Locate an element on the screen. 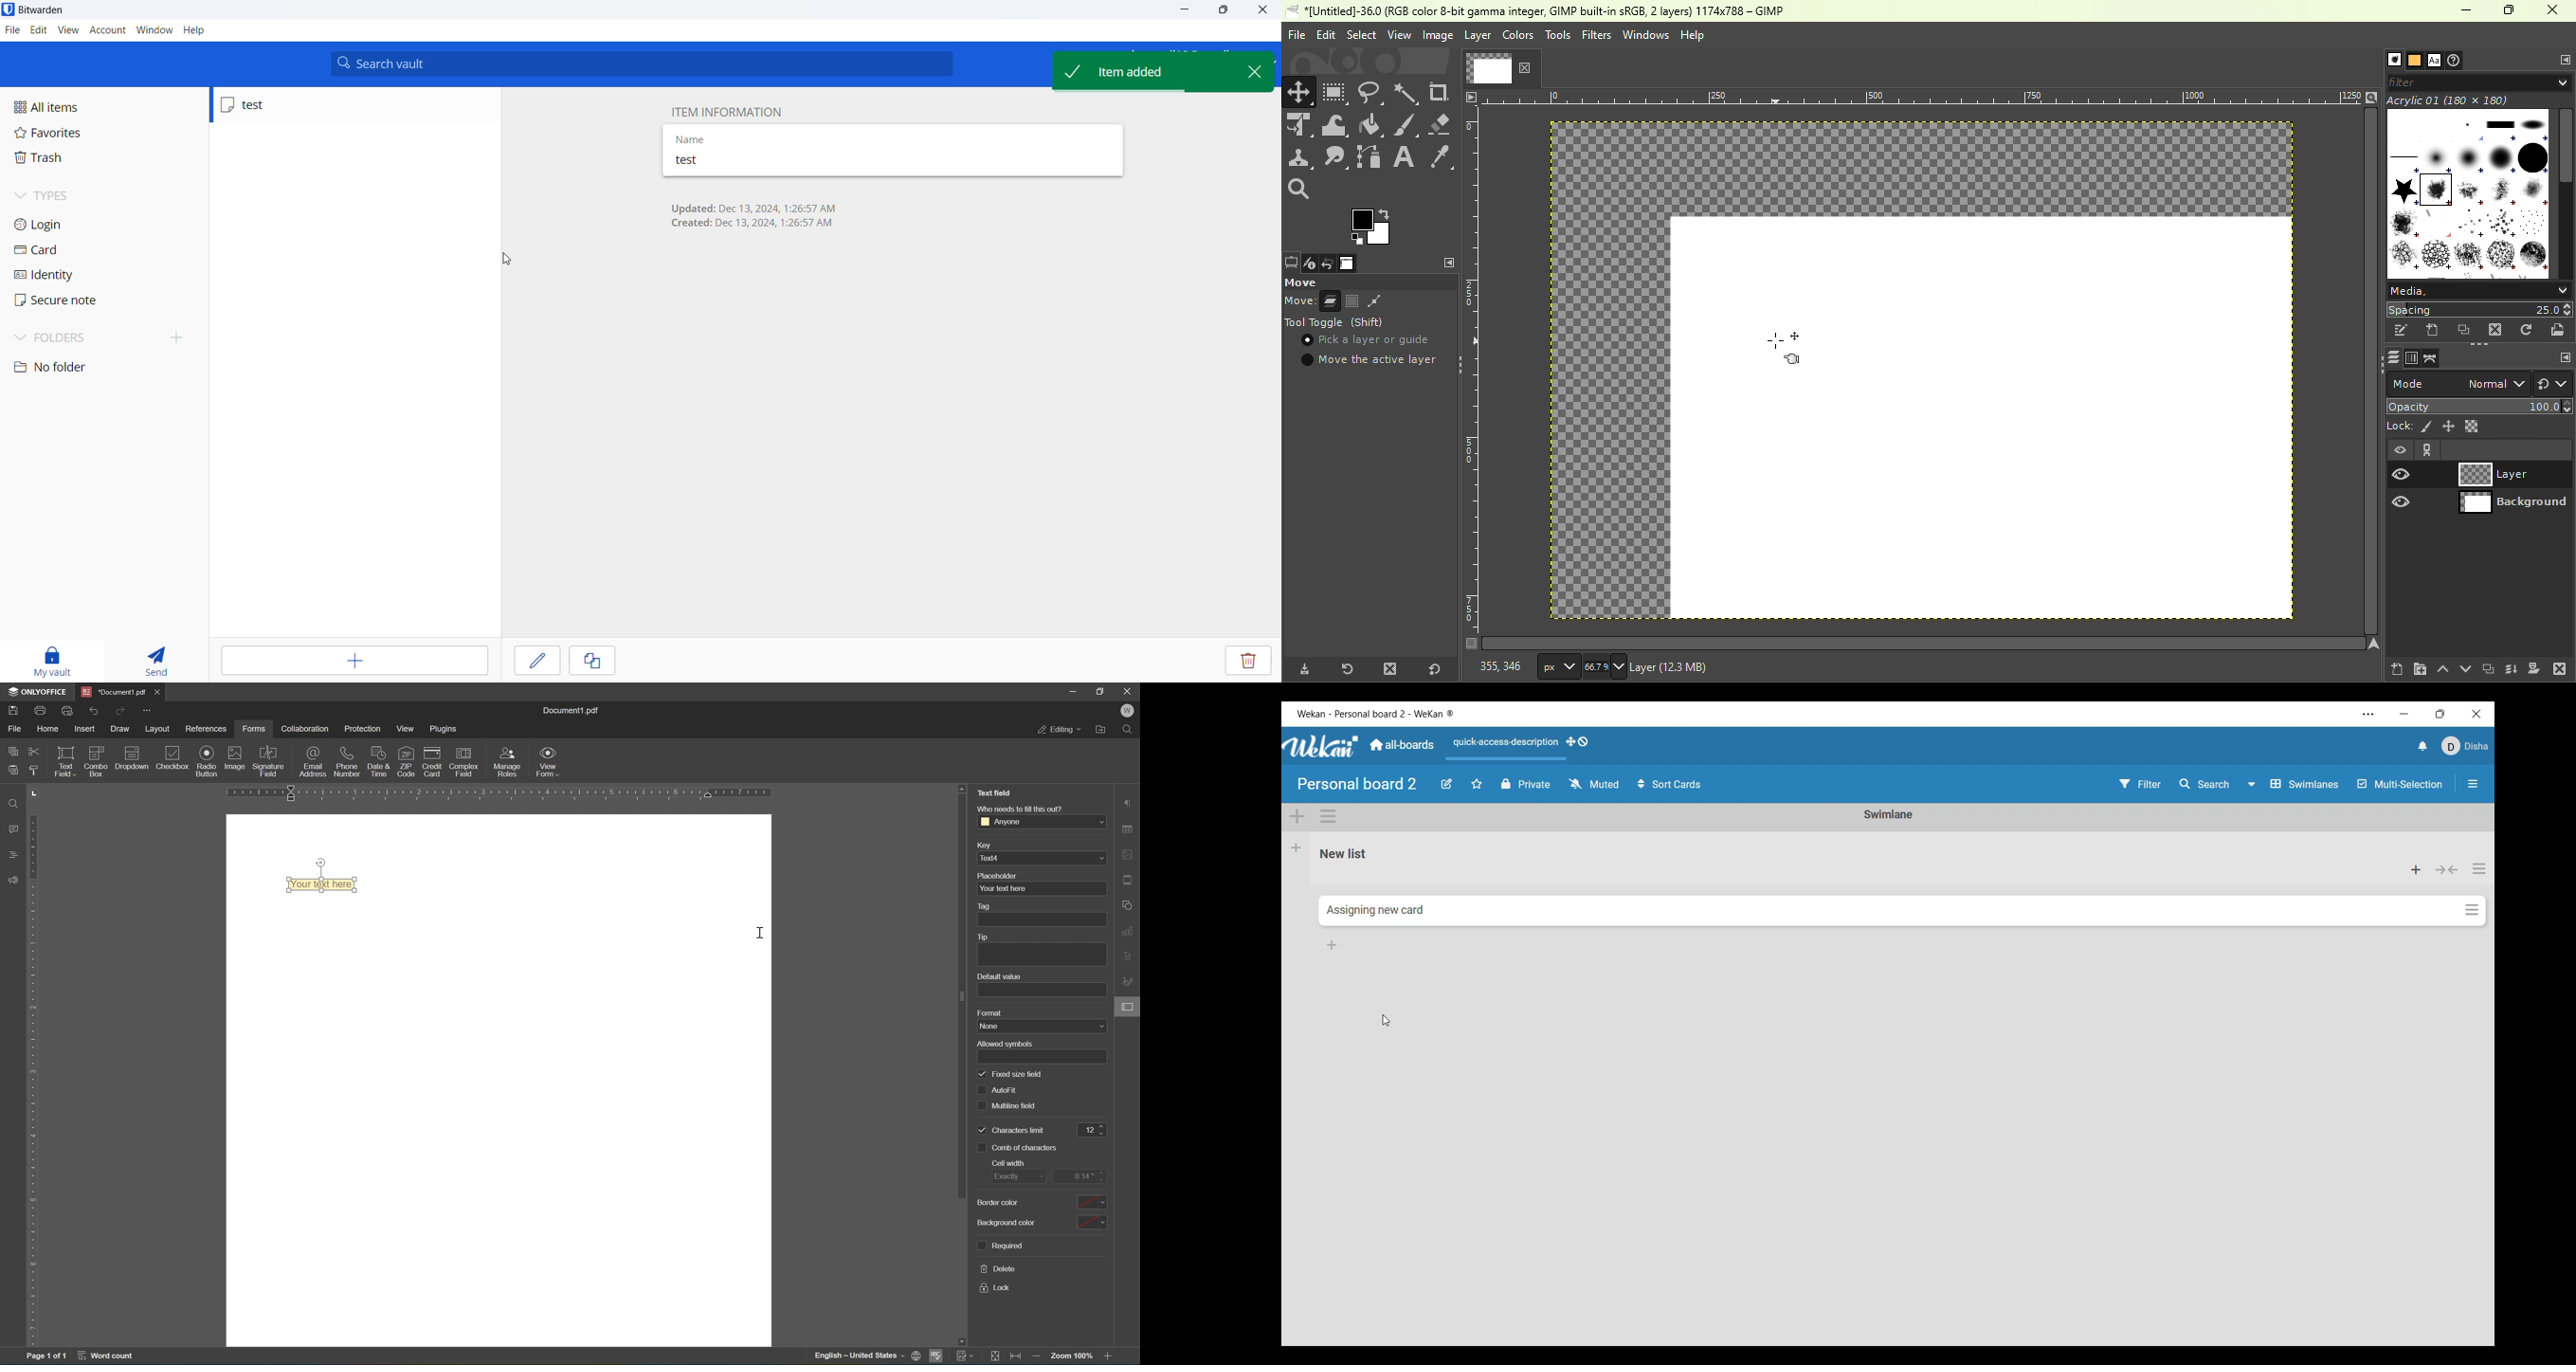 The height and width of the screenshot is (1372, 2576). New card added to Swimlane is located at coordinates (1902, 911).